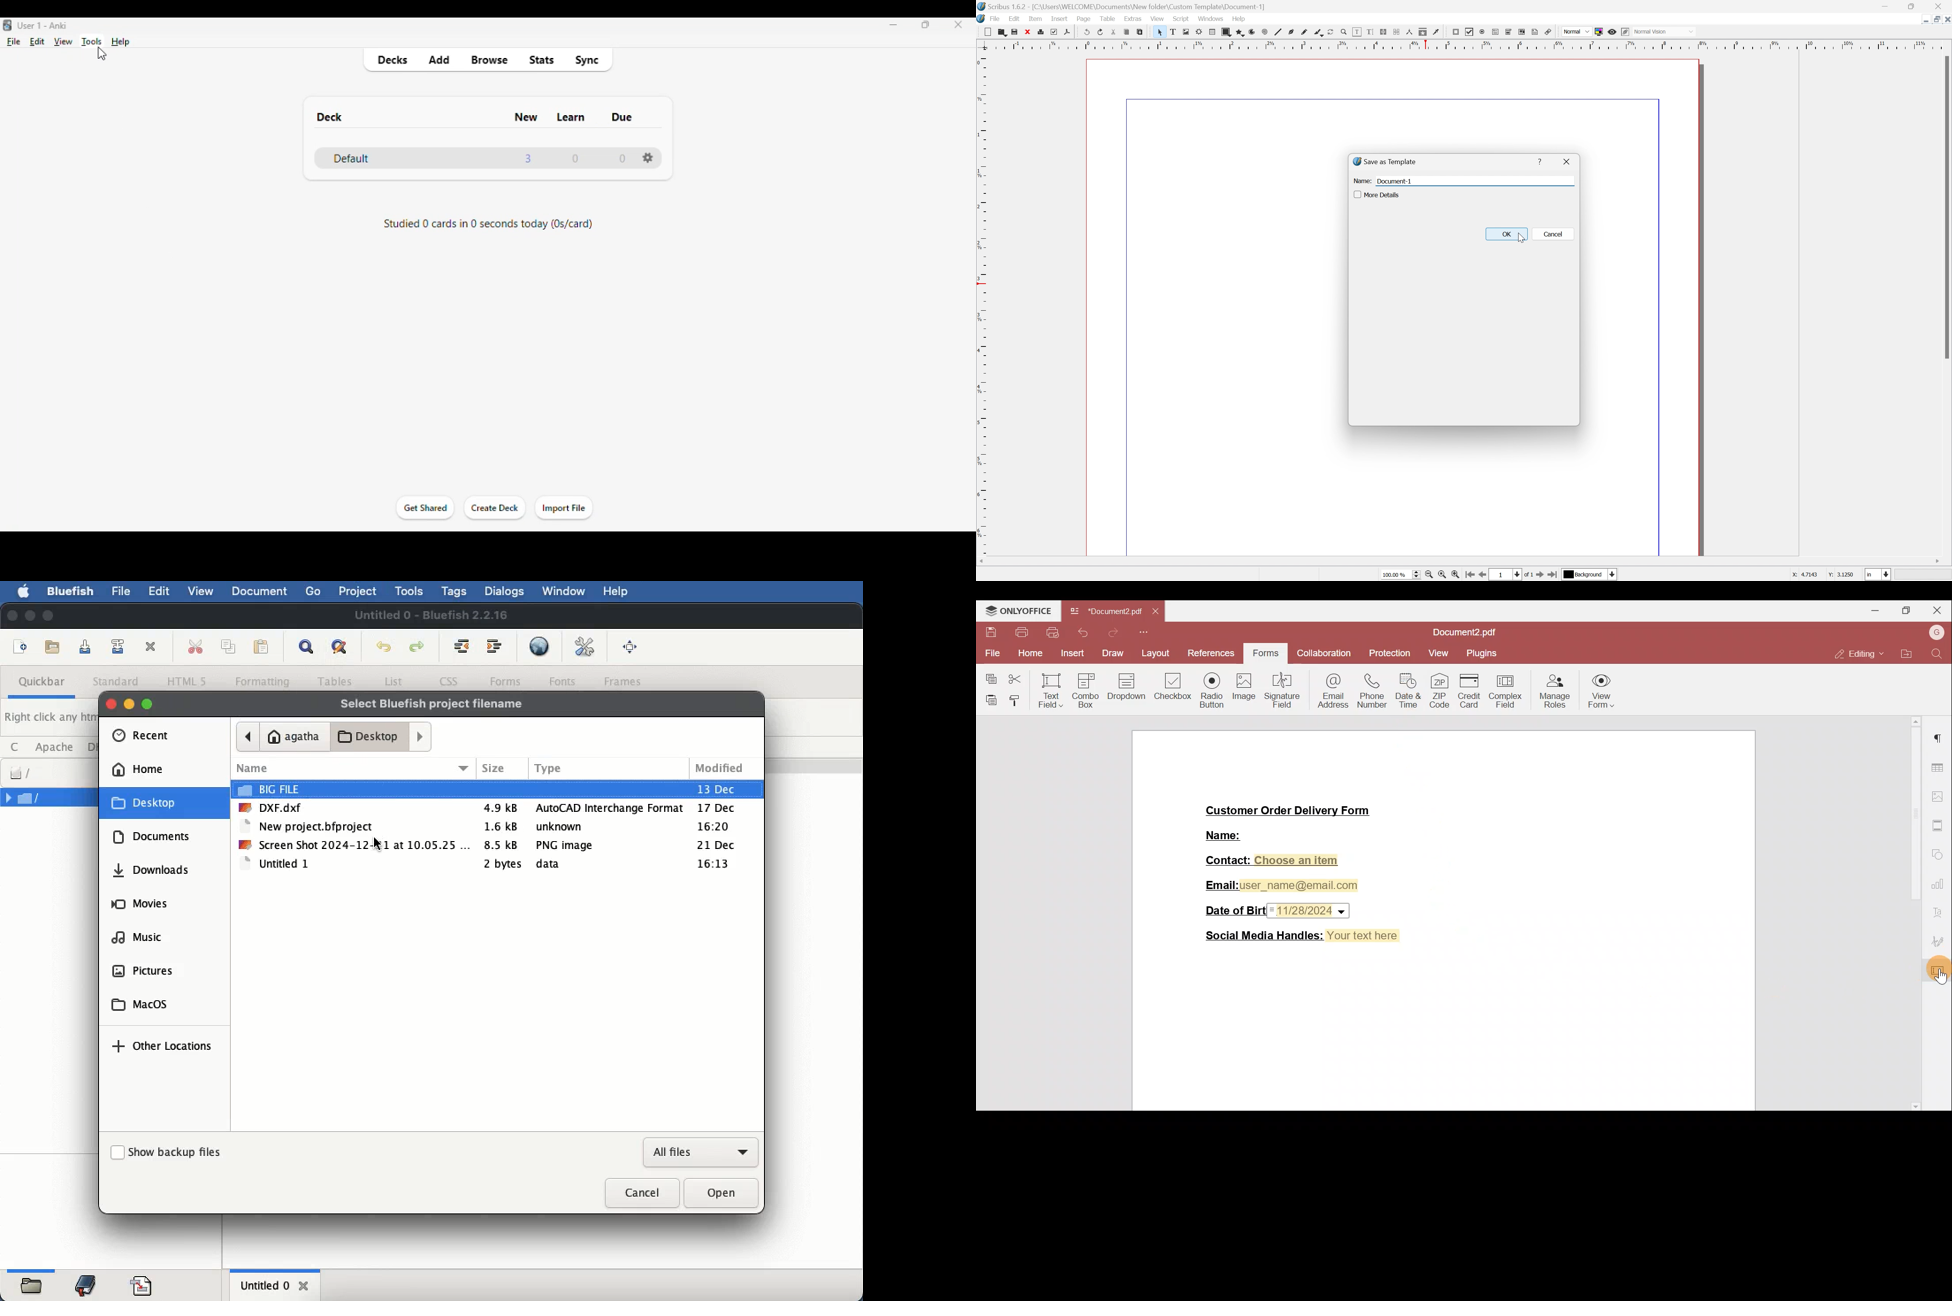 This screenshot has width=1960, height=1316. What do you see at coordinates (152, 647) in the screenshot?
I see `close current file` at bounding box center [152, 647].